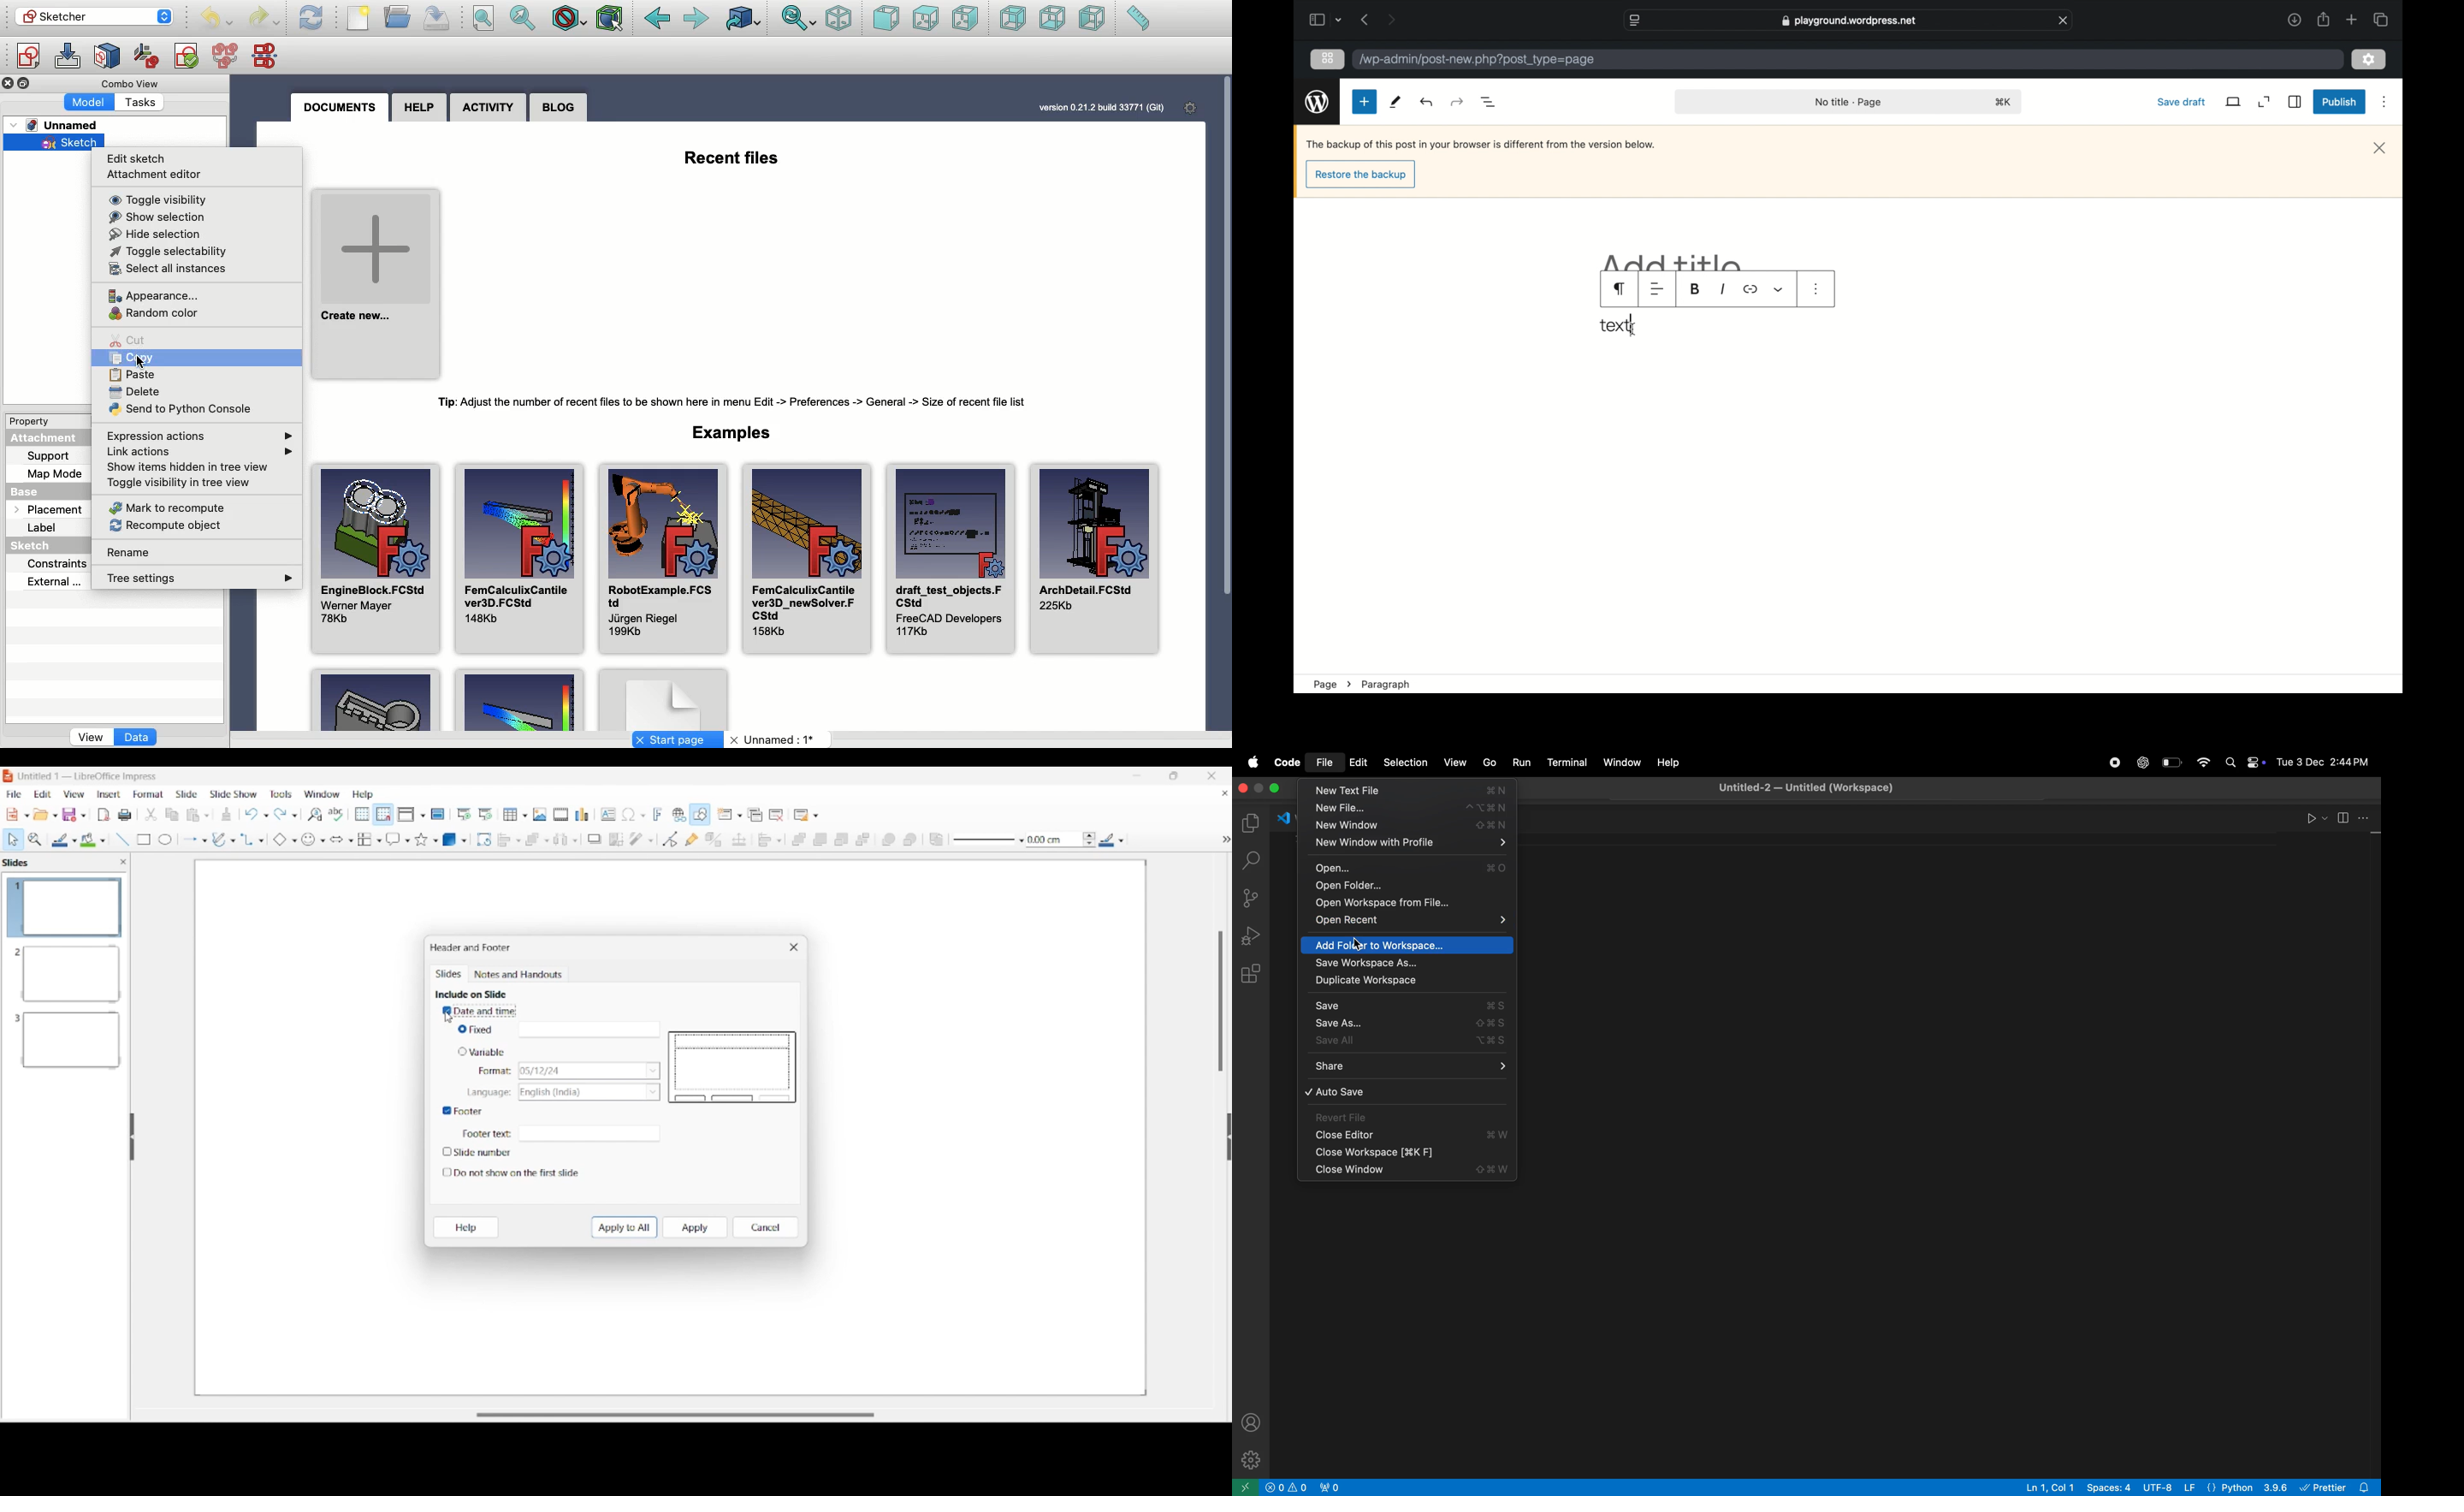 The image size is (2464, 1512). What do you see at coordinates (950, 556) in the screenshot?
I see `draft_test_objects` at bounding box center [950, 556].